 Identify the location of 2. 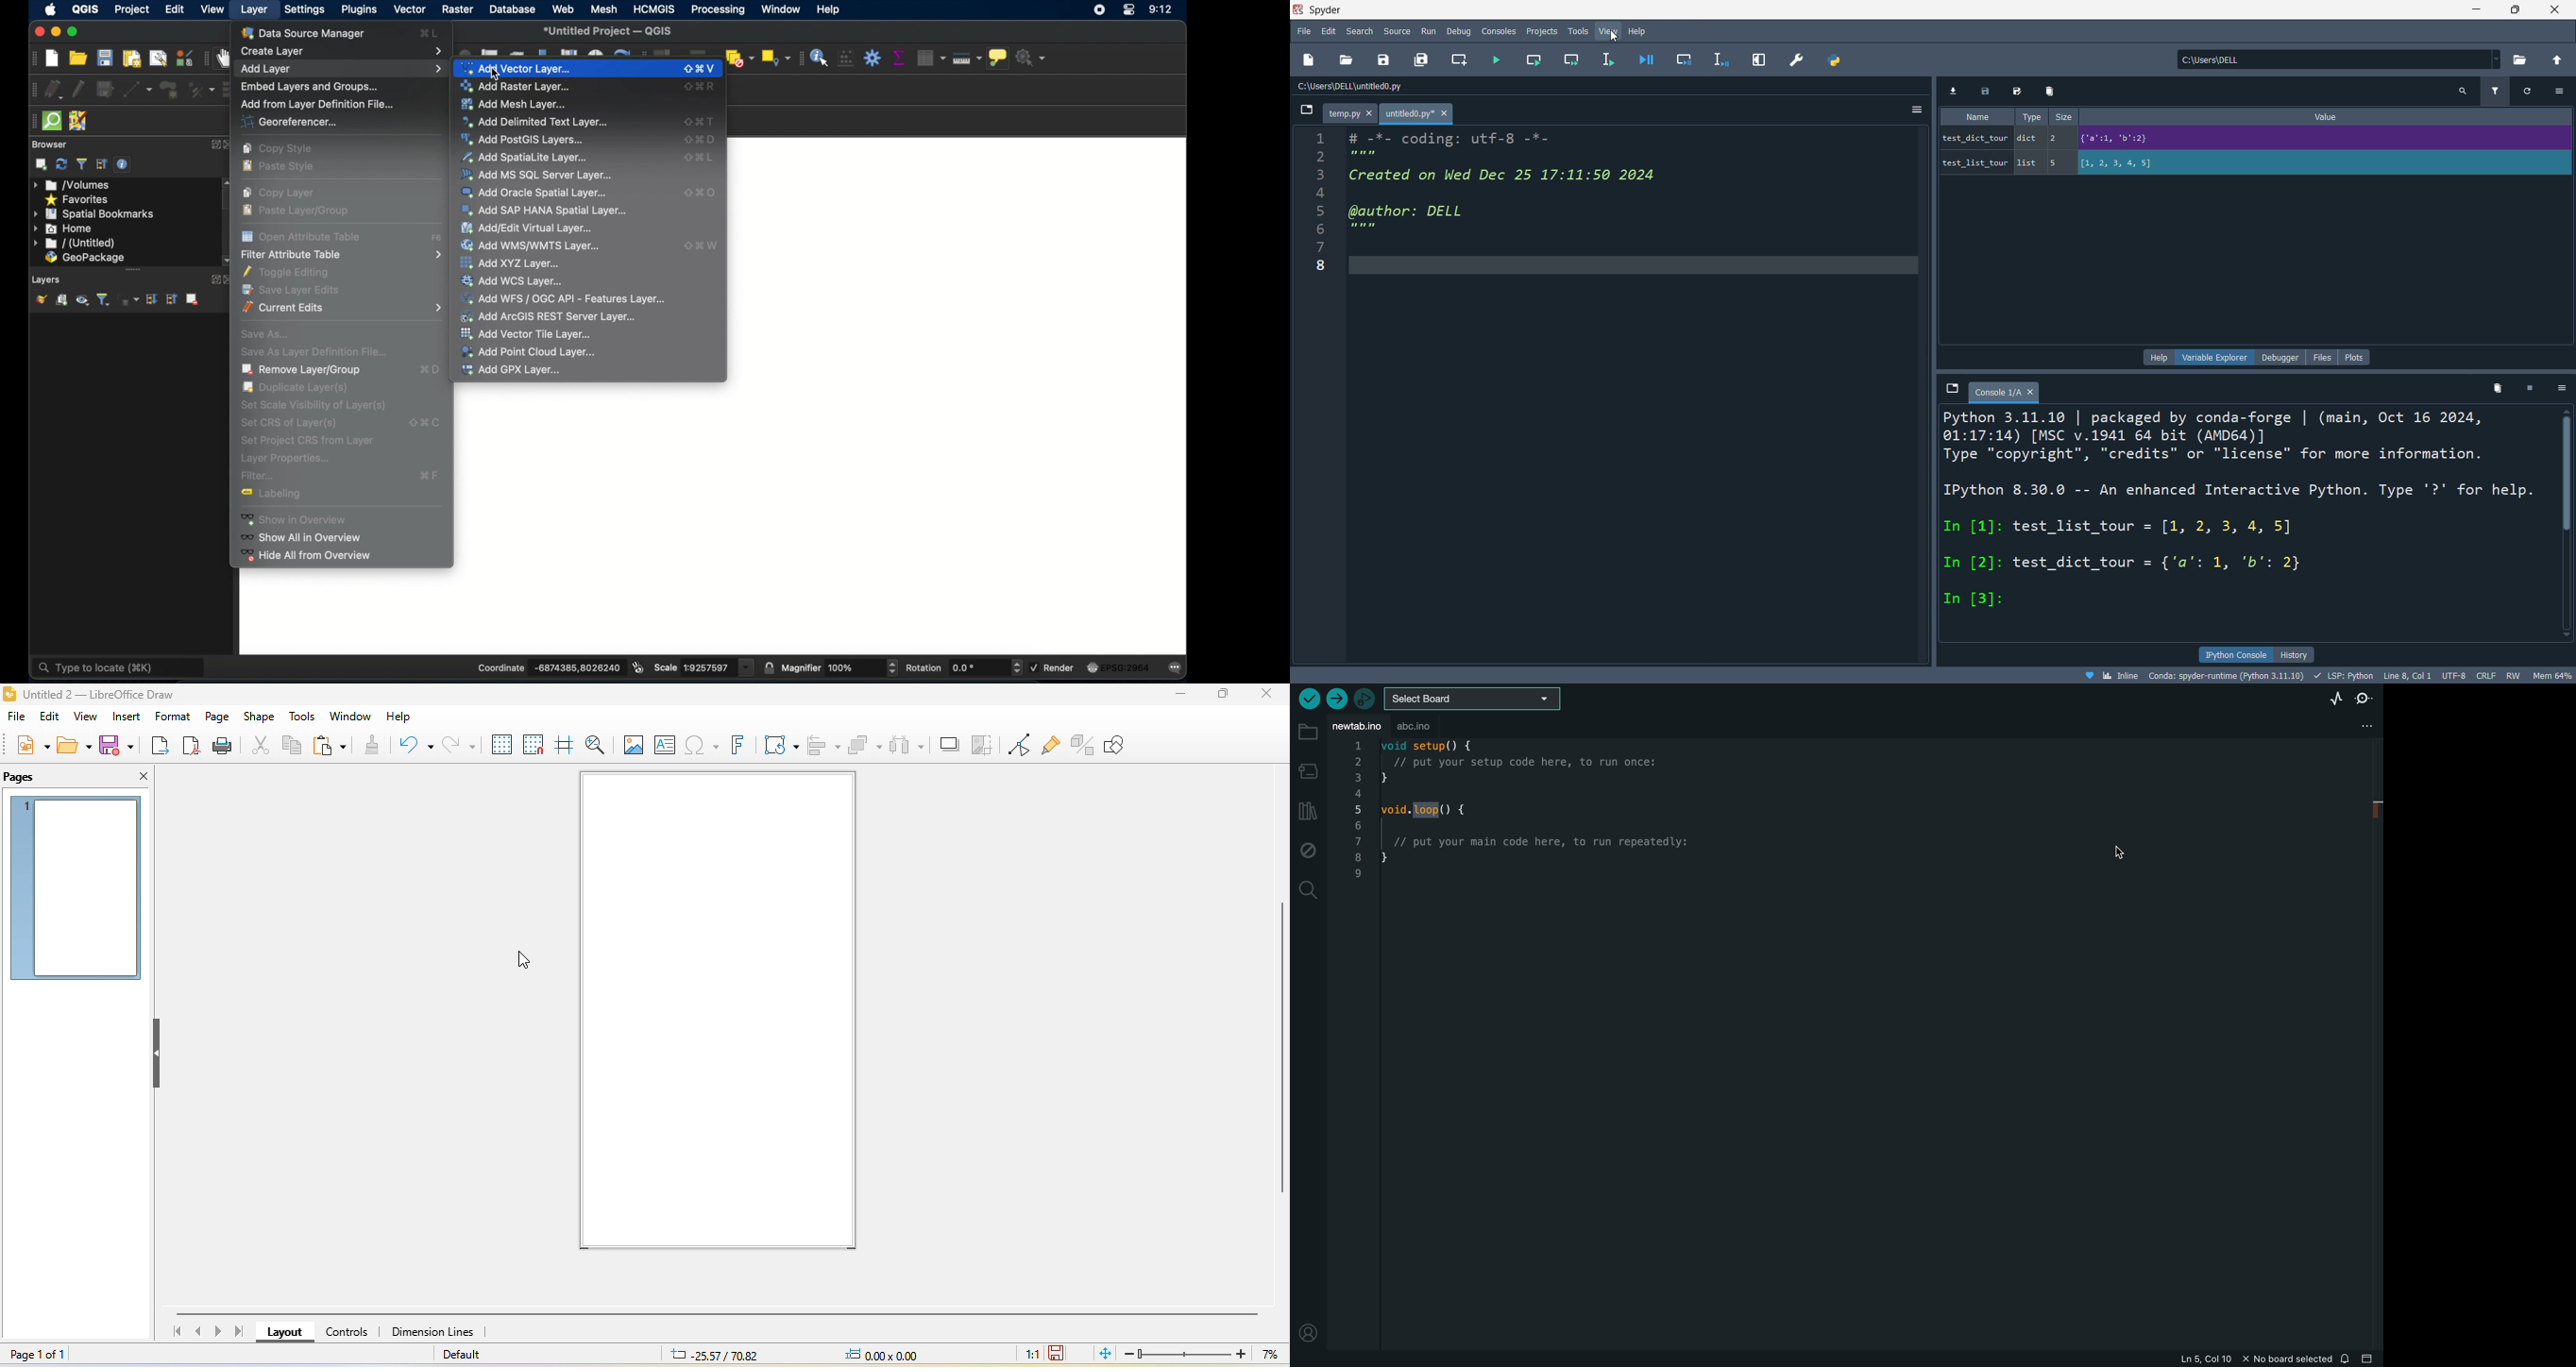
(2059, 137).